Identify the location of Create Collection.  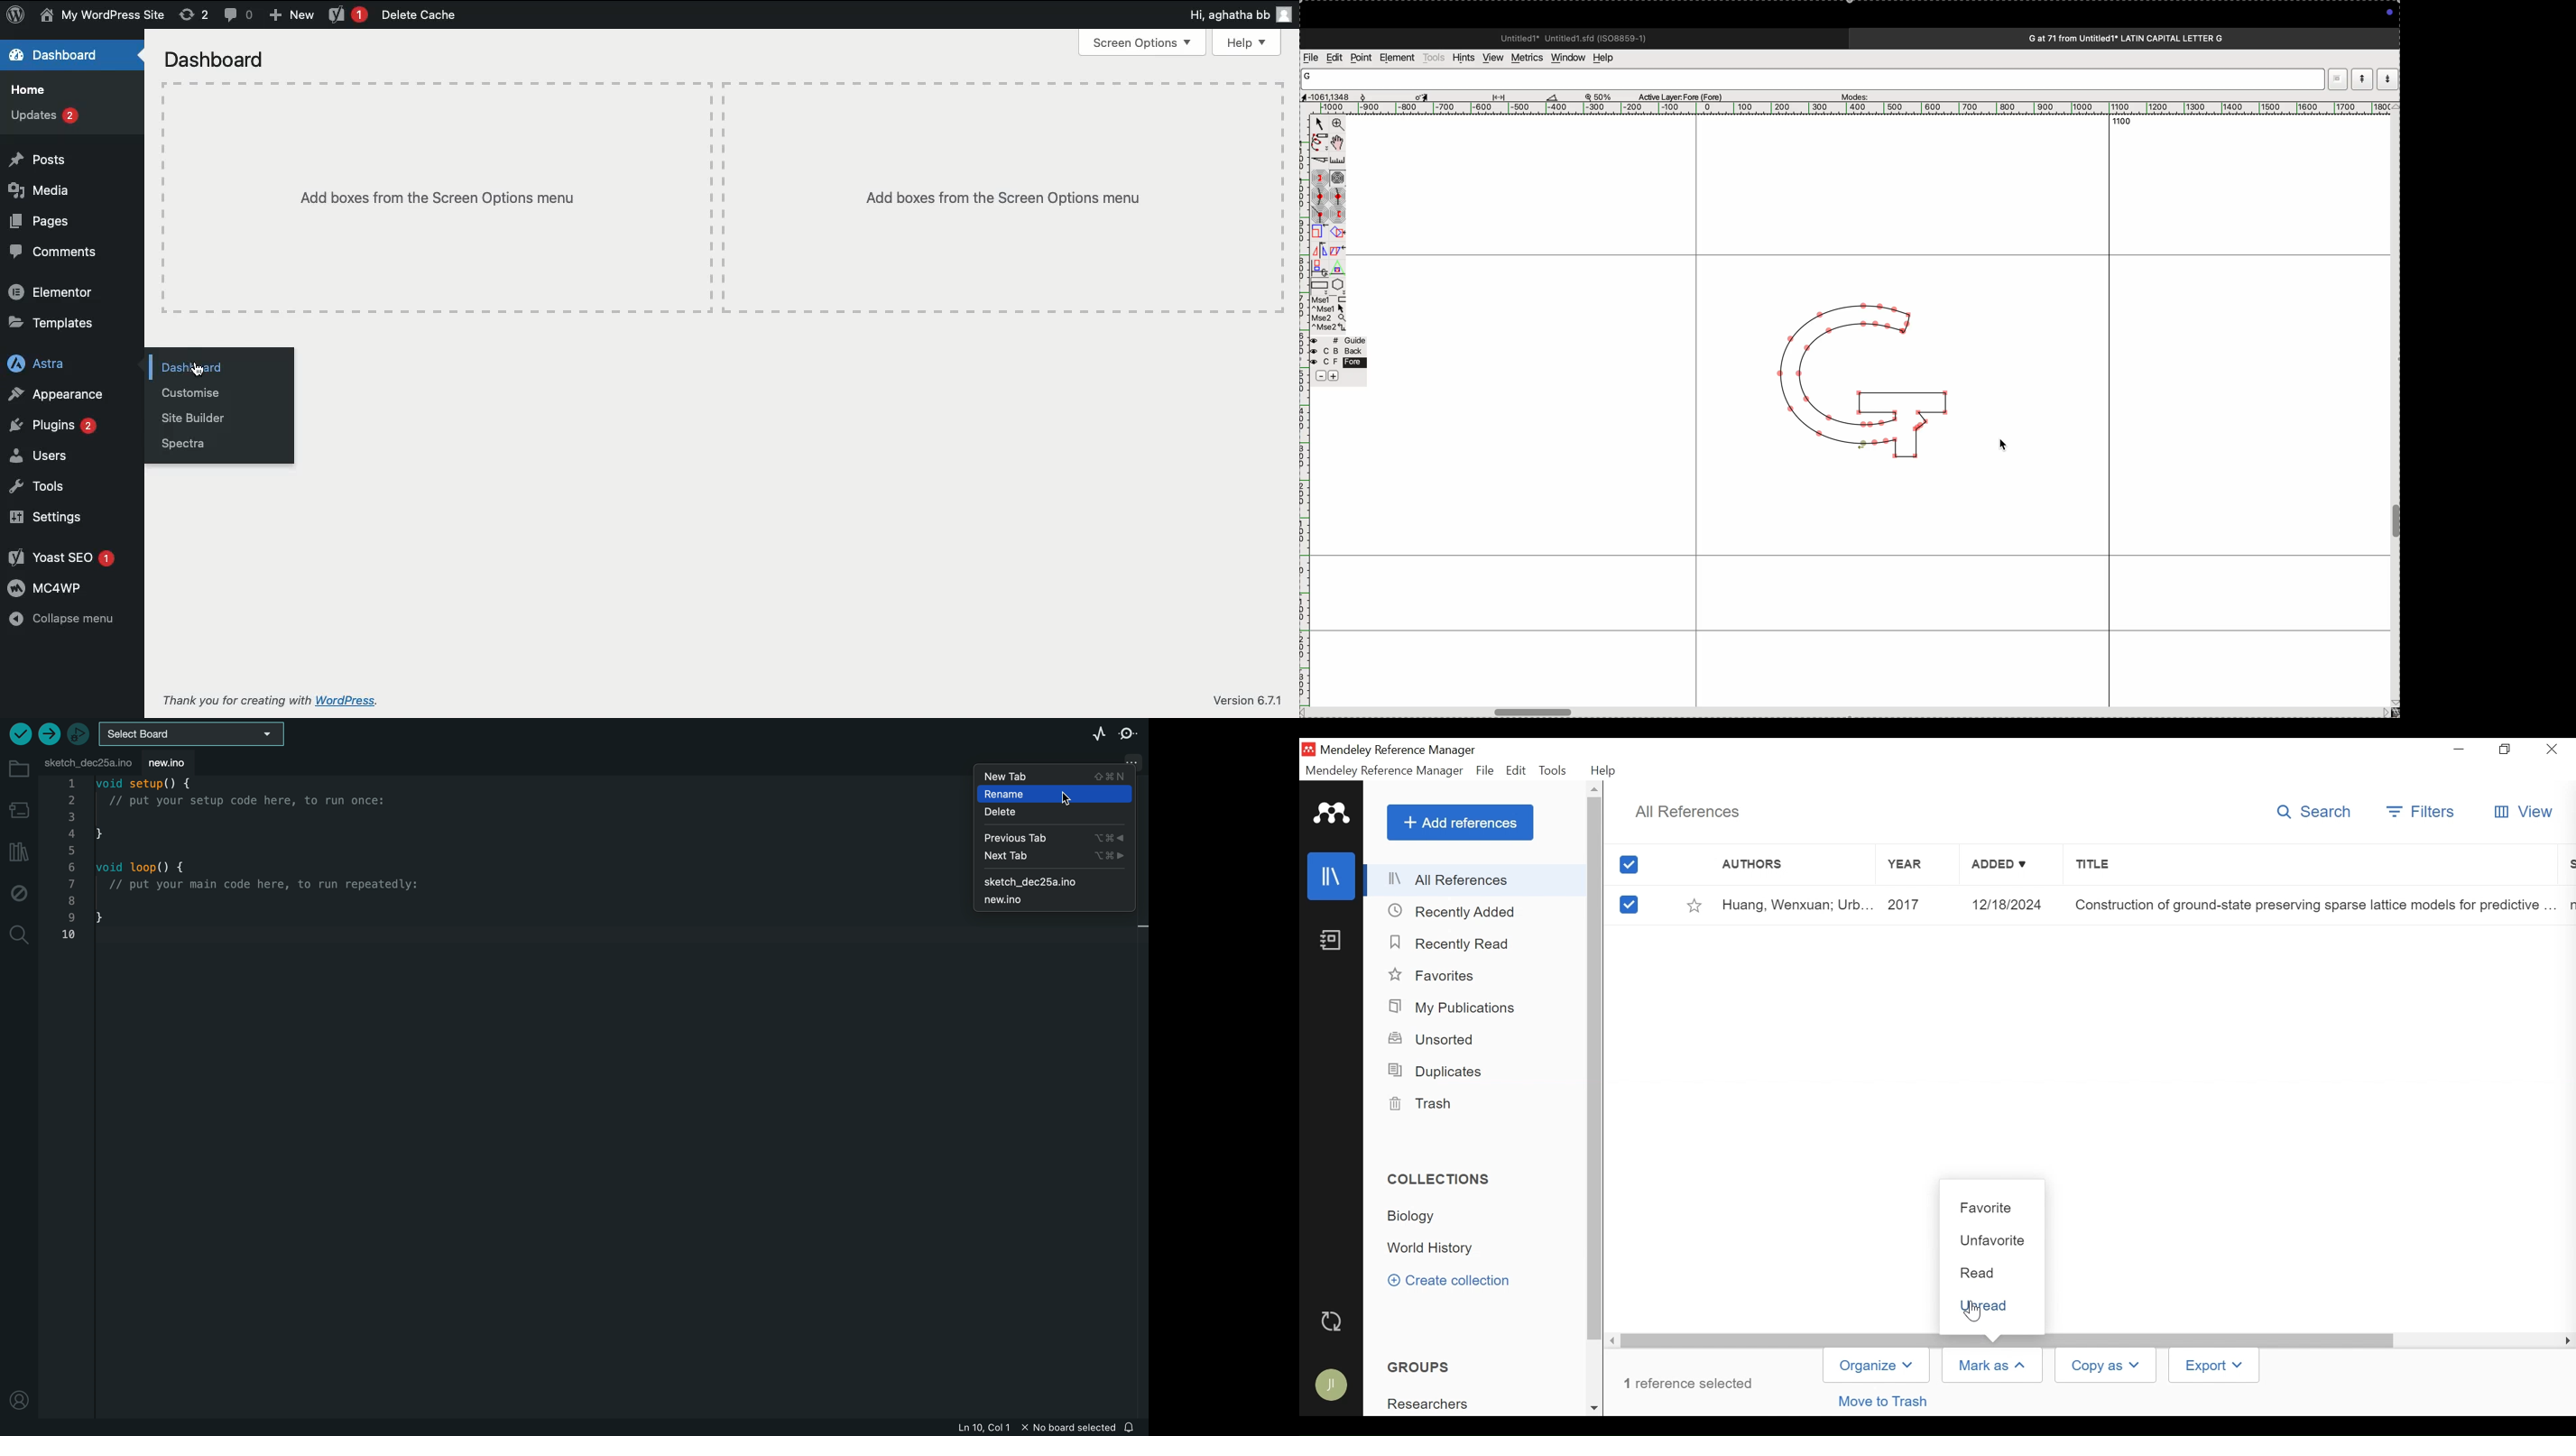
(1458, 1280).